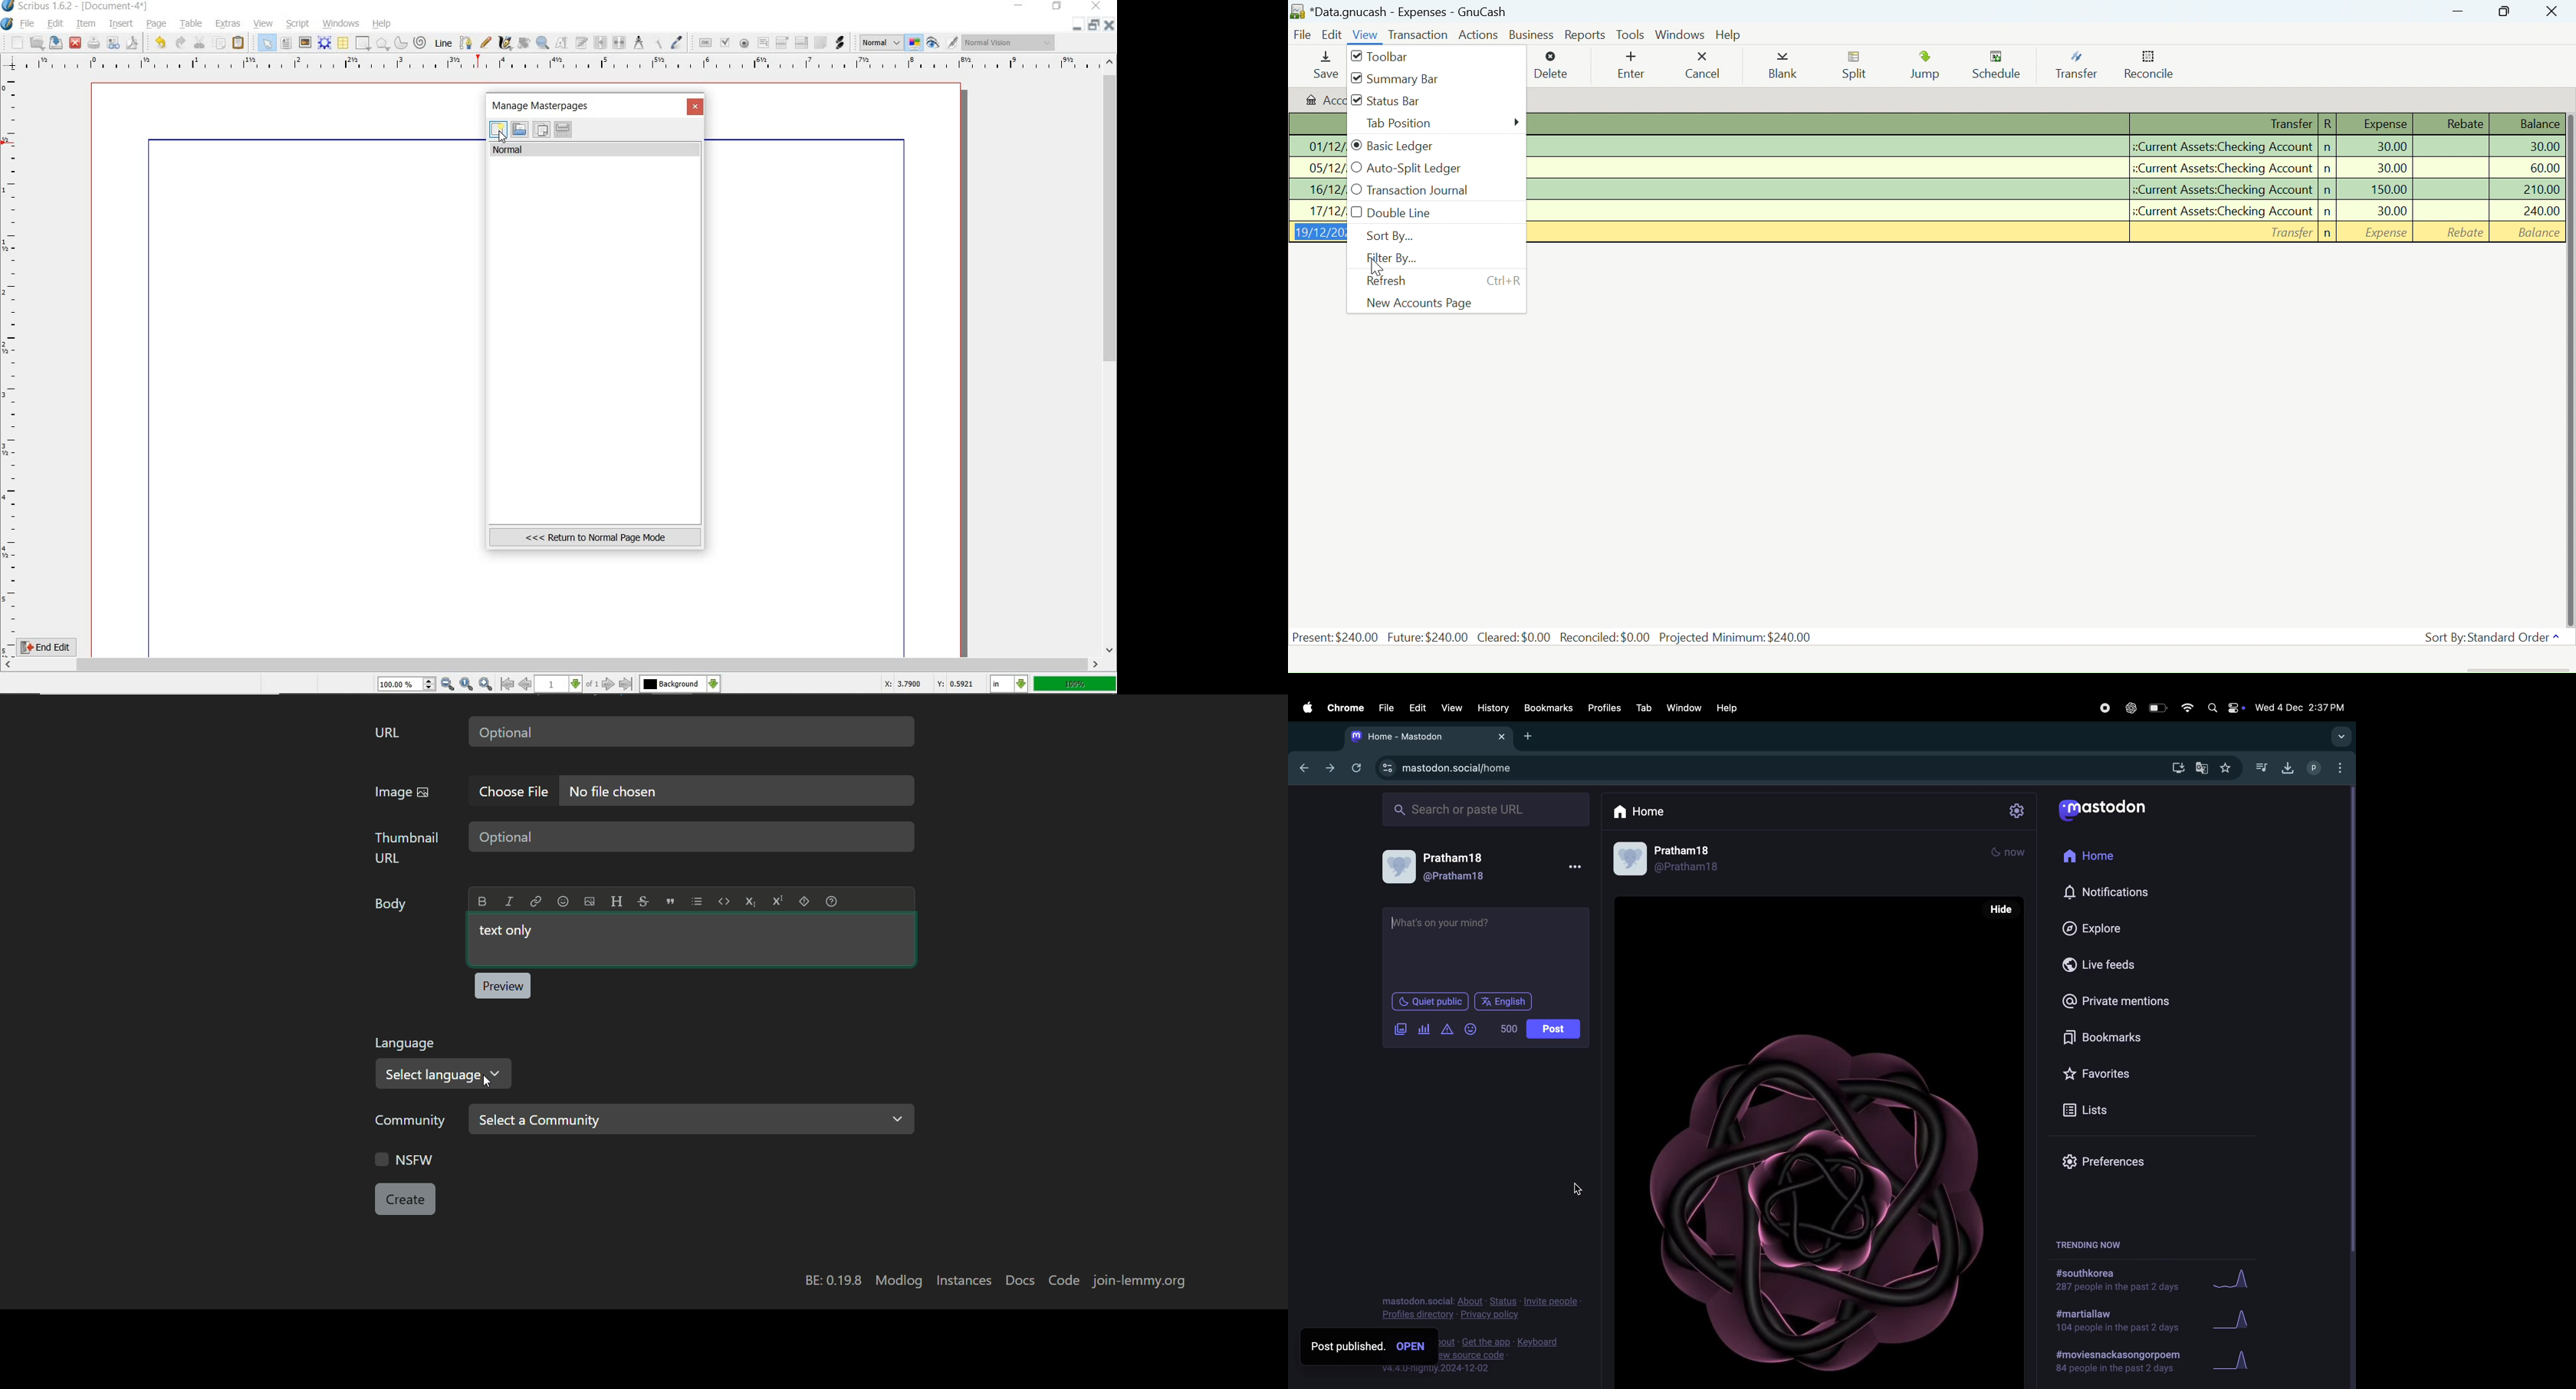 This screenshot has width=2576, height=1400. Describe the element at coordinates (131, 43) in the screenshot. I see `save as pdf` at that location.